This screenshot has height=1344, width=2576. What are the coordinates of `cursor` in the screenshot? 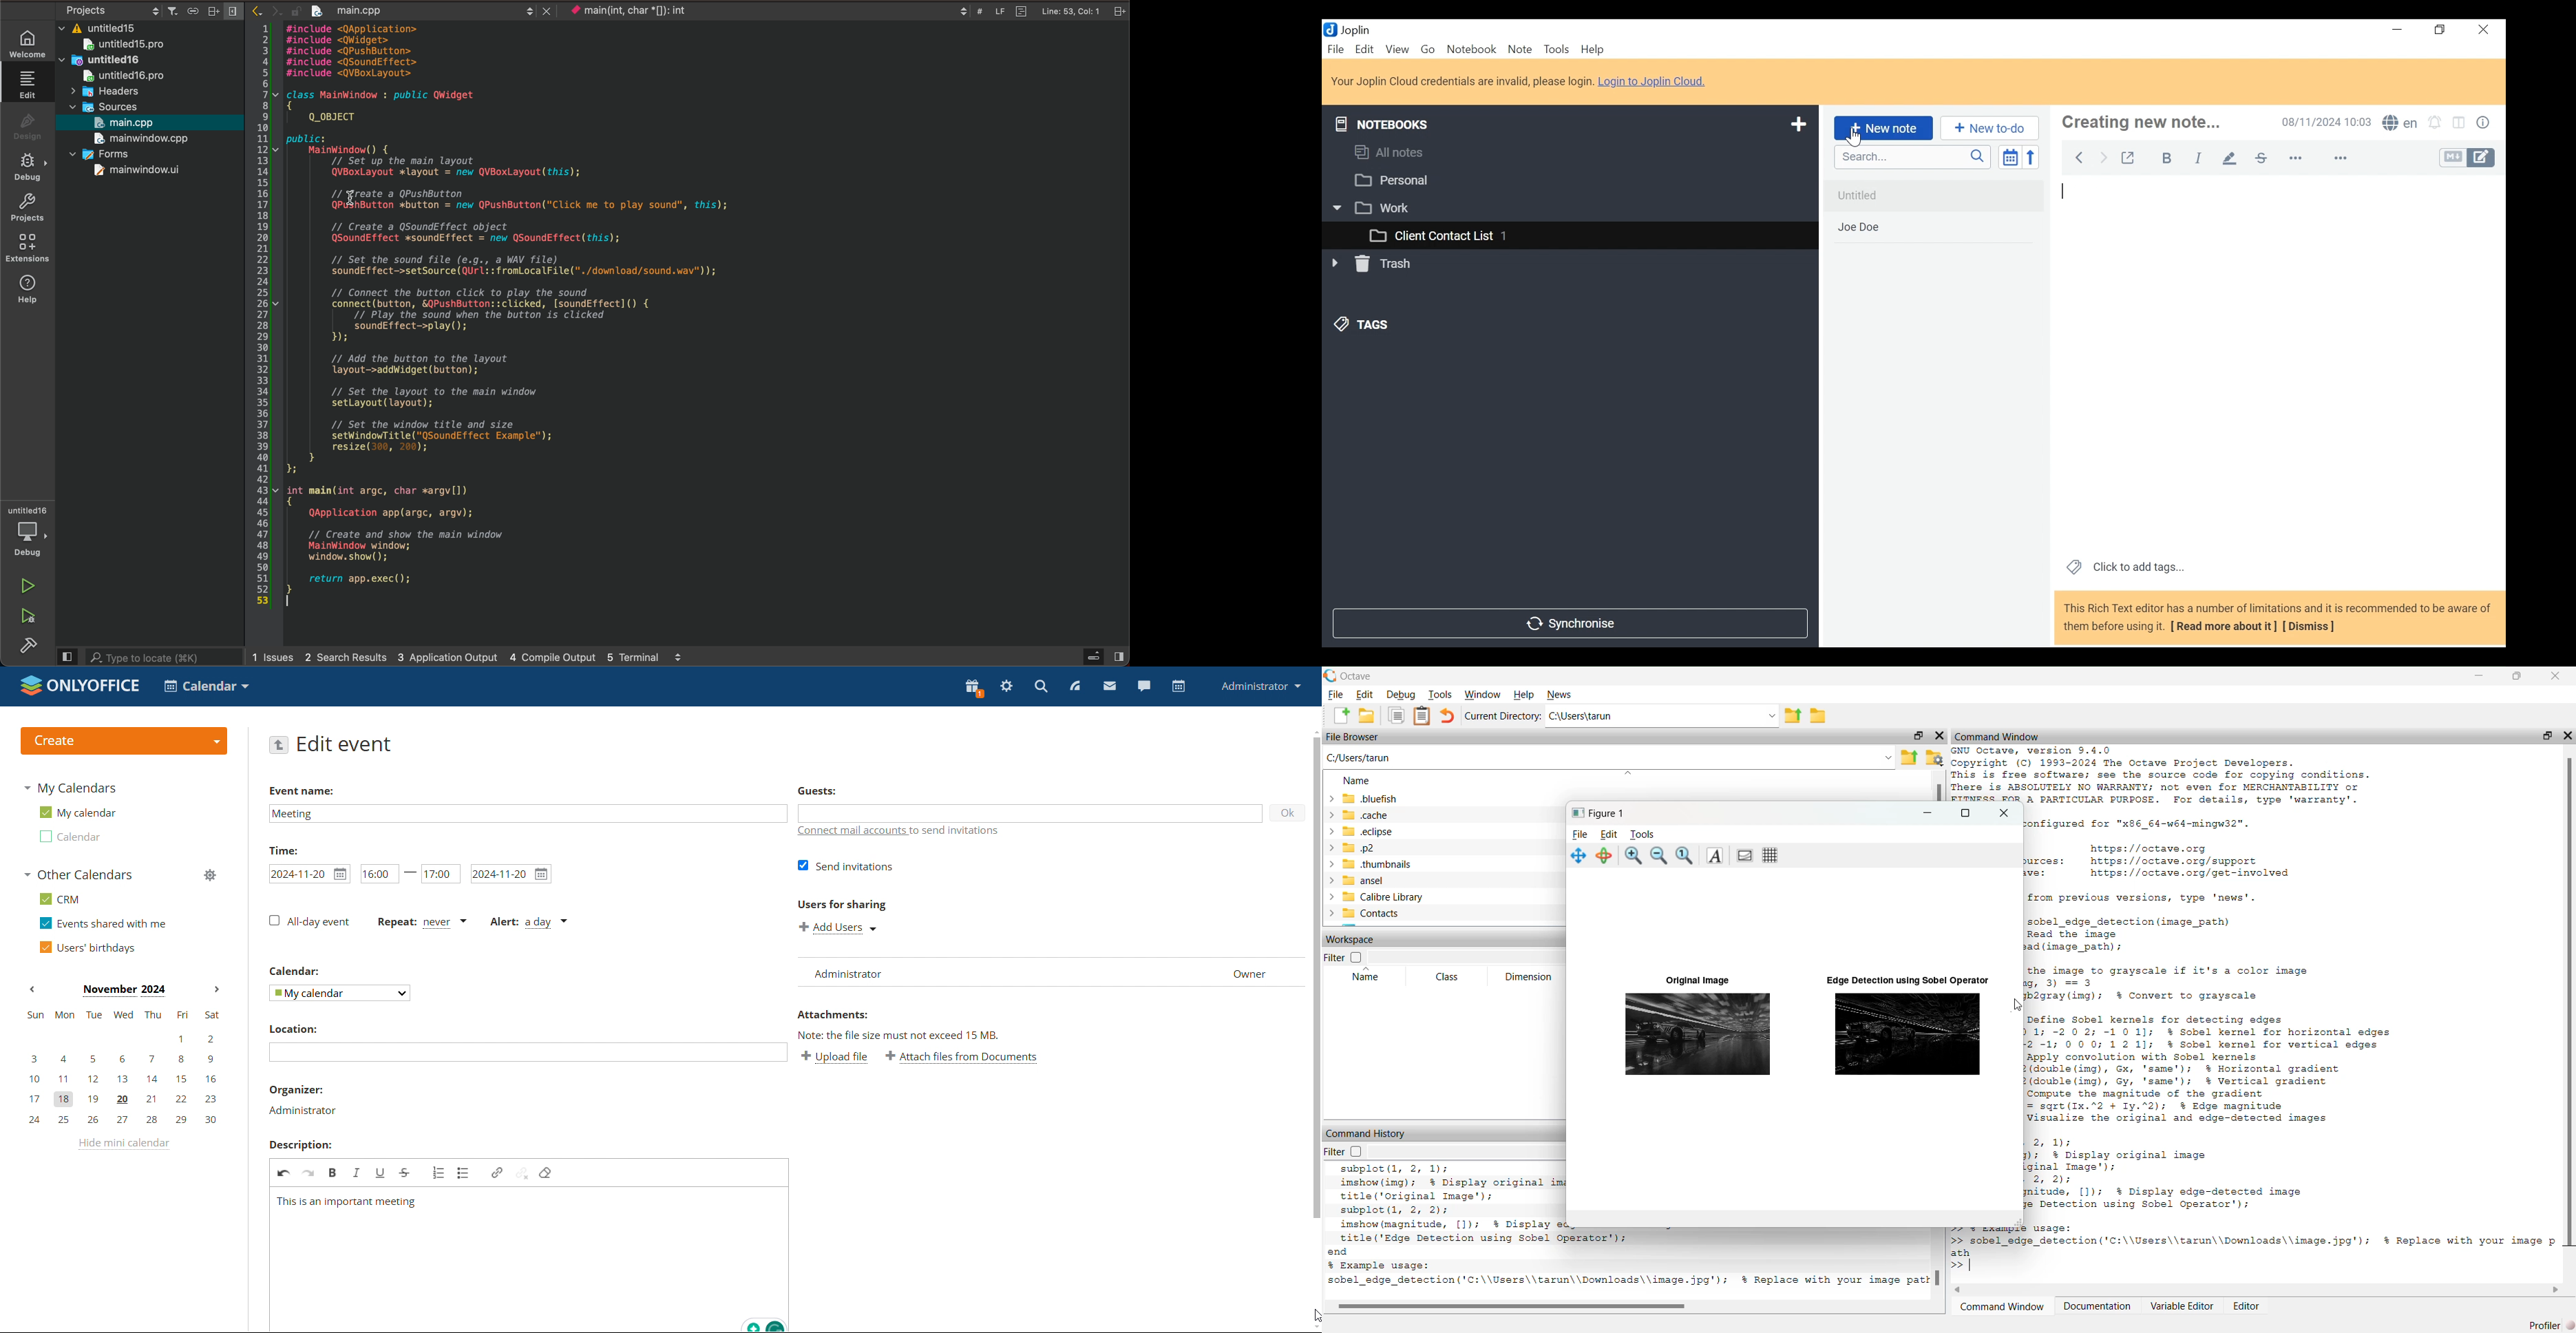 It's located at (348, 194).